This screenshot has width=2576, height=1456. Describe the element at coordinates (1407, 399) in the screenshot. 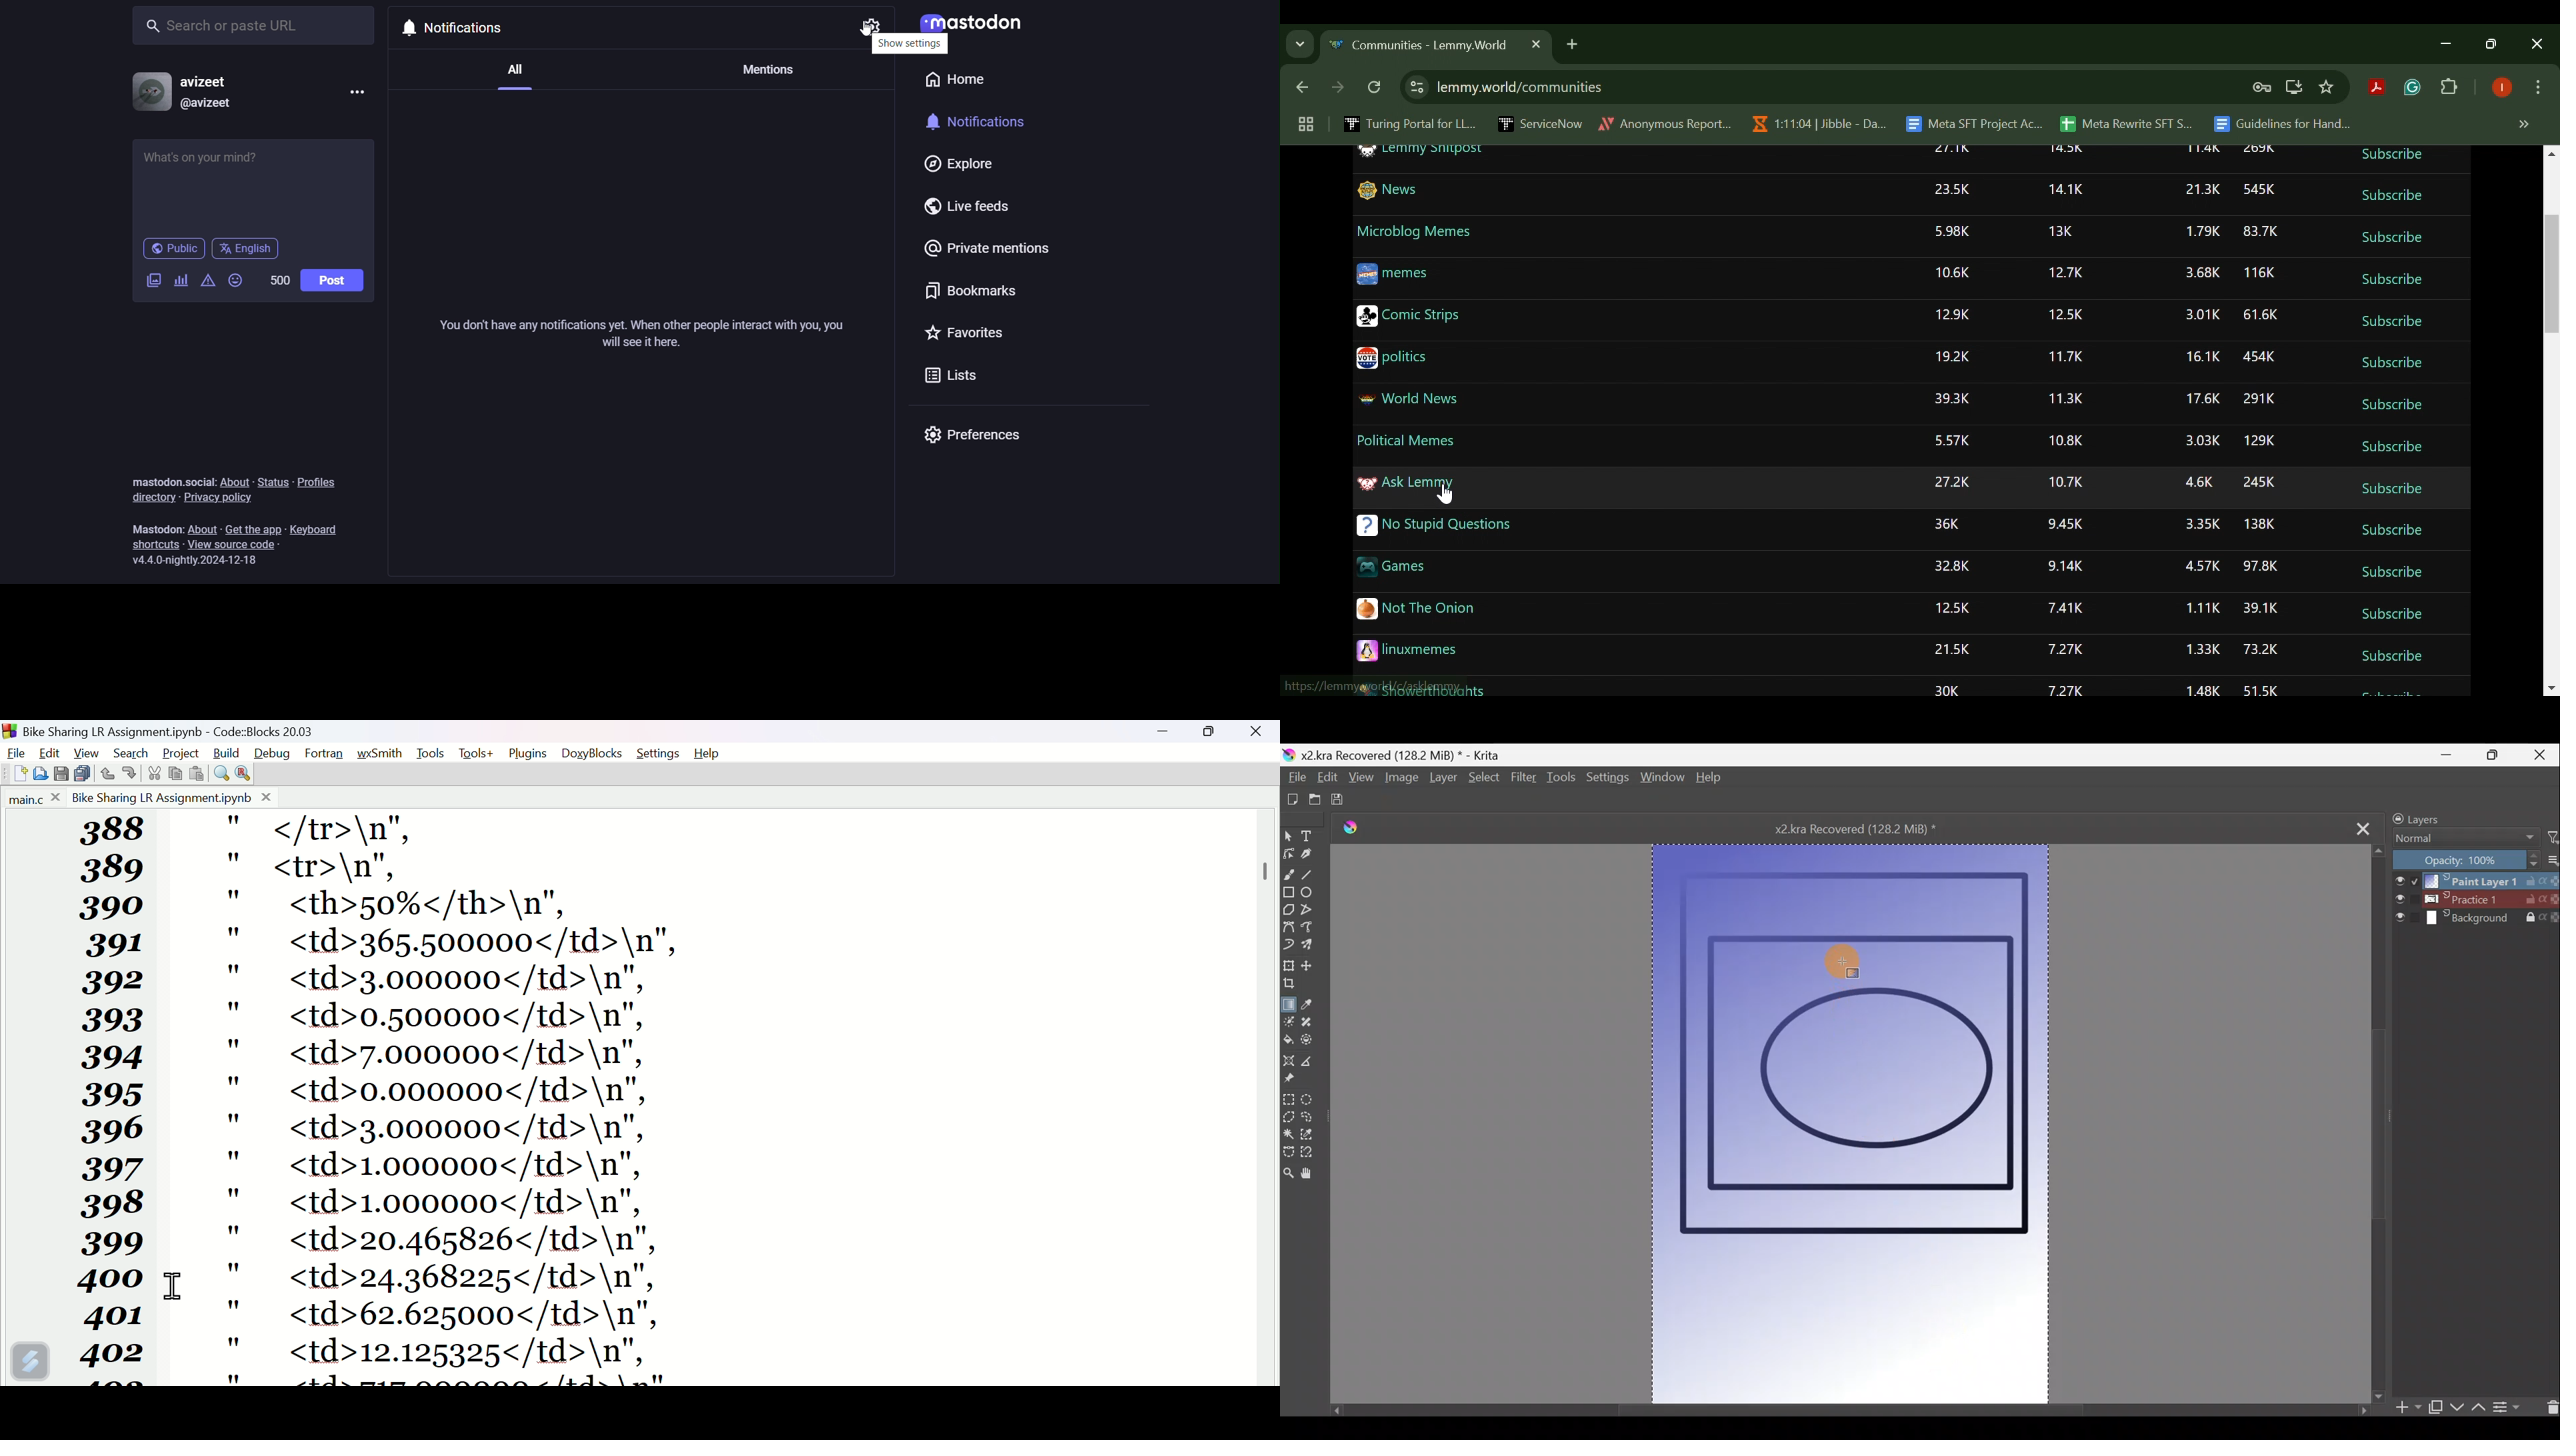

I see `World News` at that location.